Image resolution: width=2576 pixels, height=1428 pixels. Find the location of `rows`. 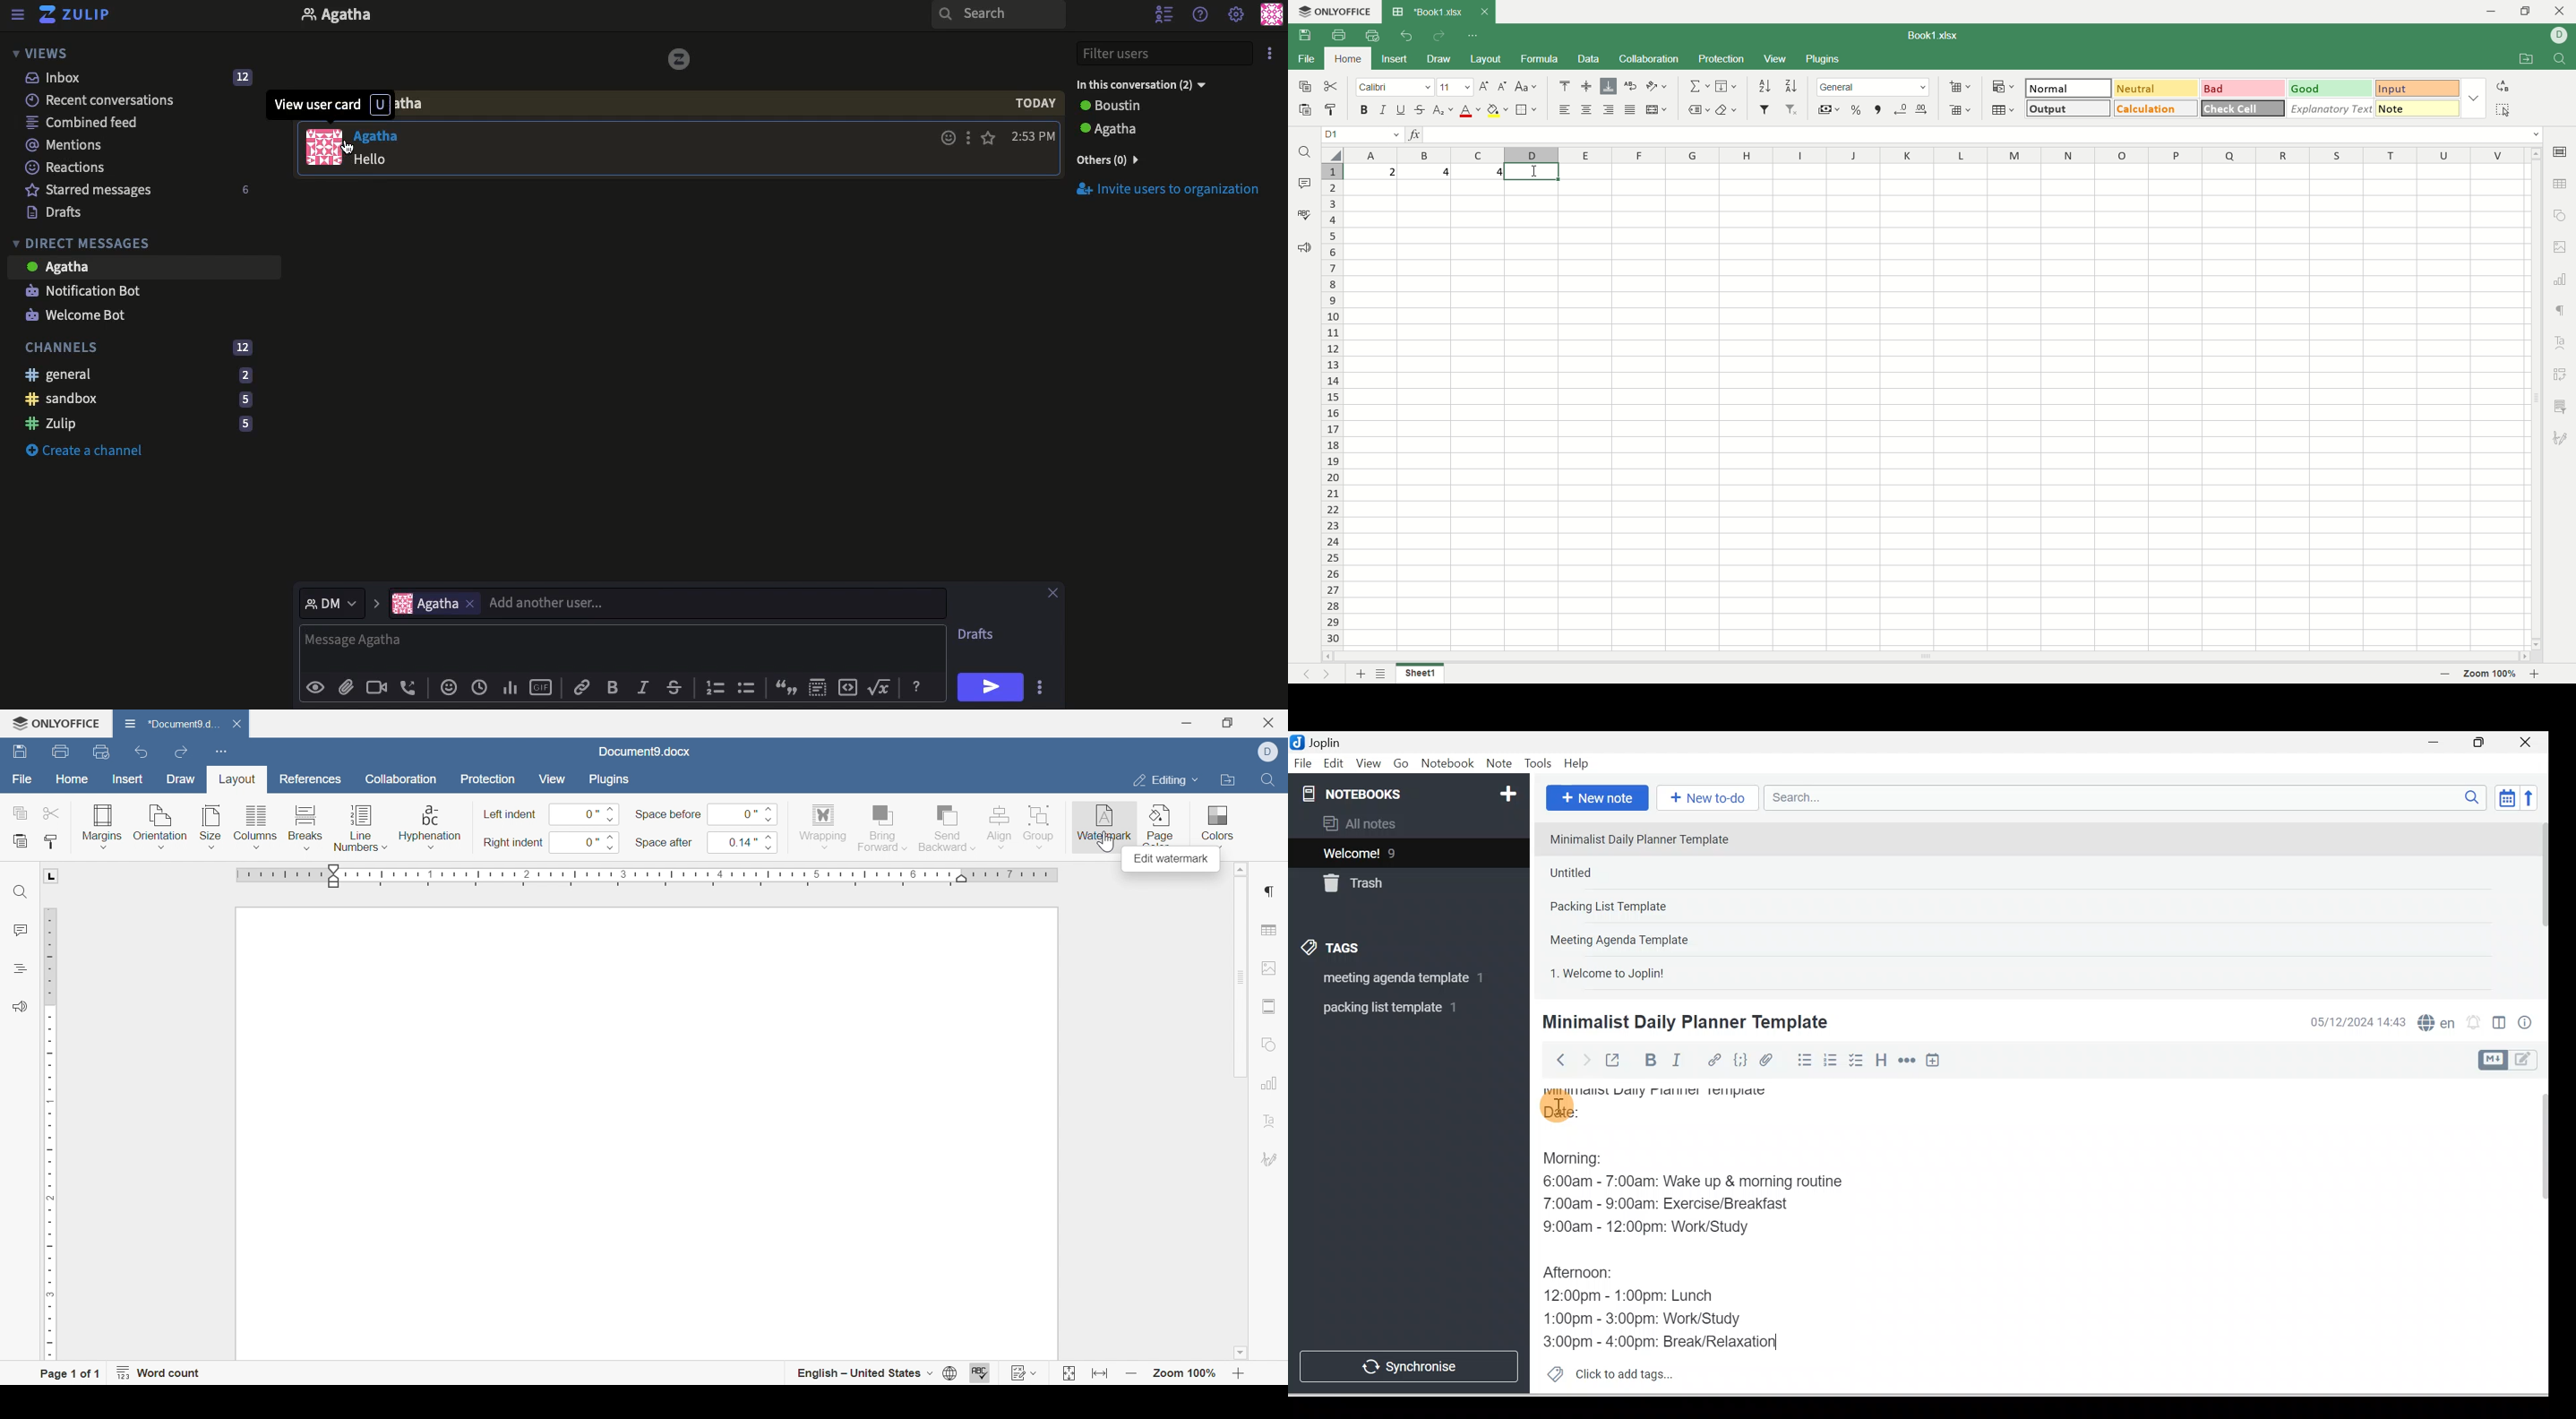

rows is located at coordinates (1328, 408).